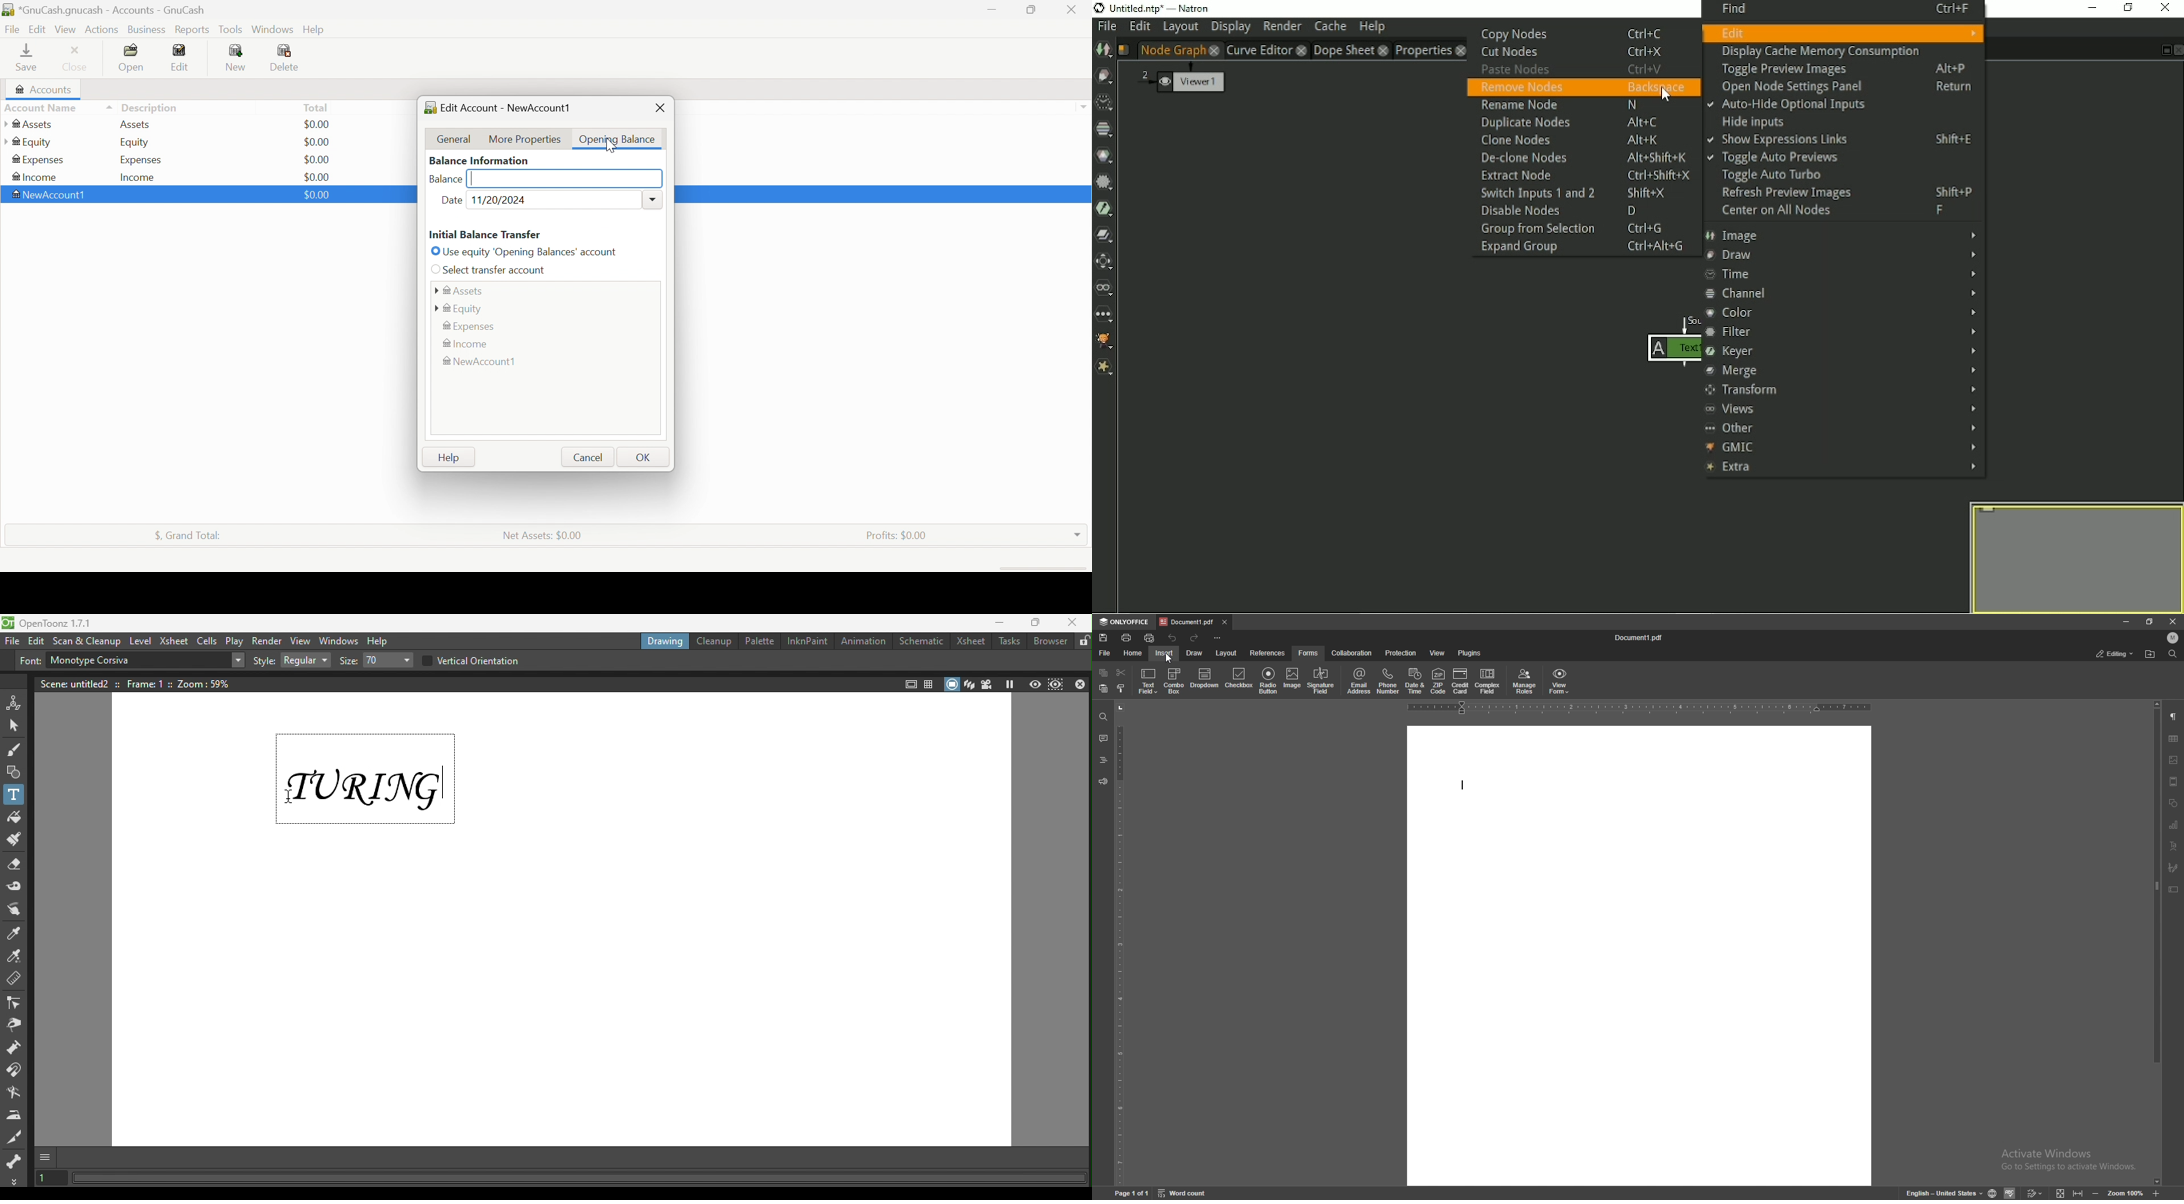 This screenshot has height=1204, width=2184. Describe the element at coordinates (2125, 1194) in the screenshot. I see `zoom` at that location.